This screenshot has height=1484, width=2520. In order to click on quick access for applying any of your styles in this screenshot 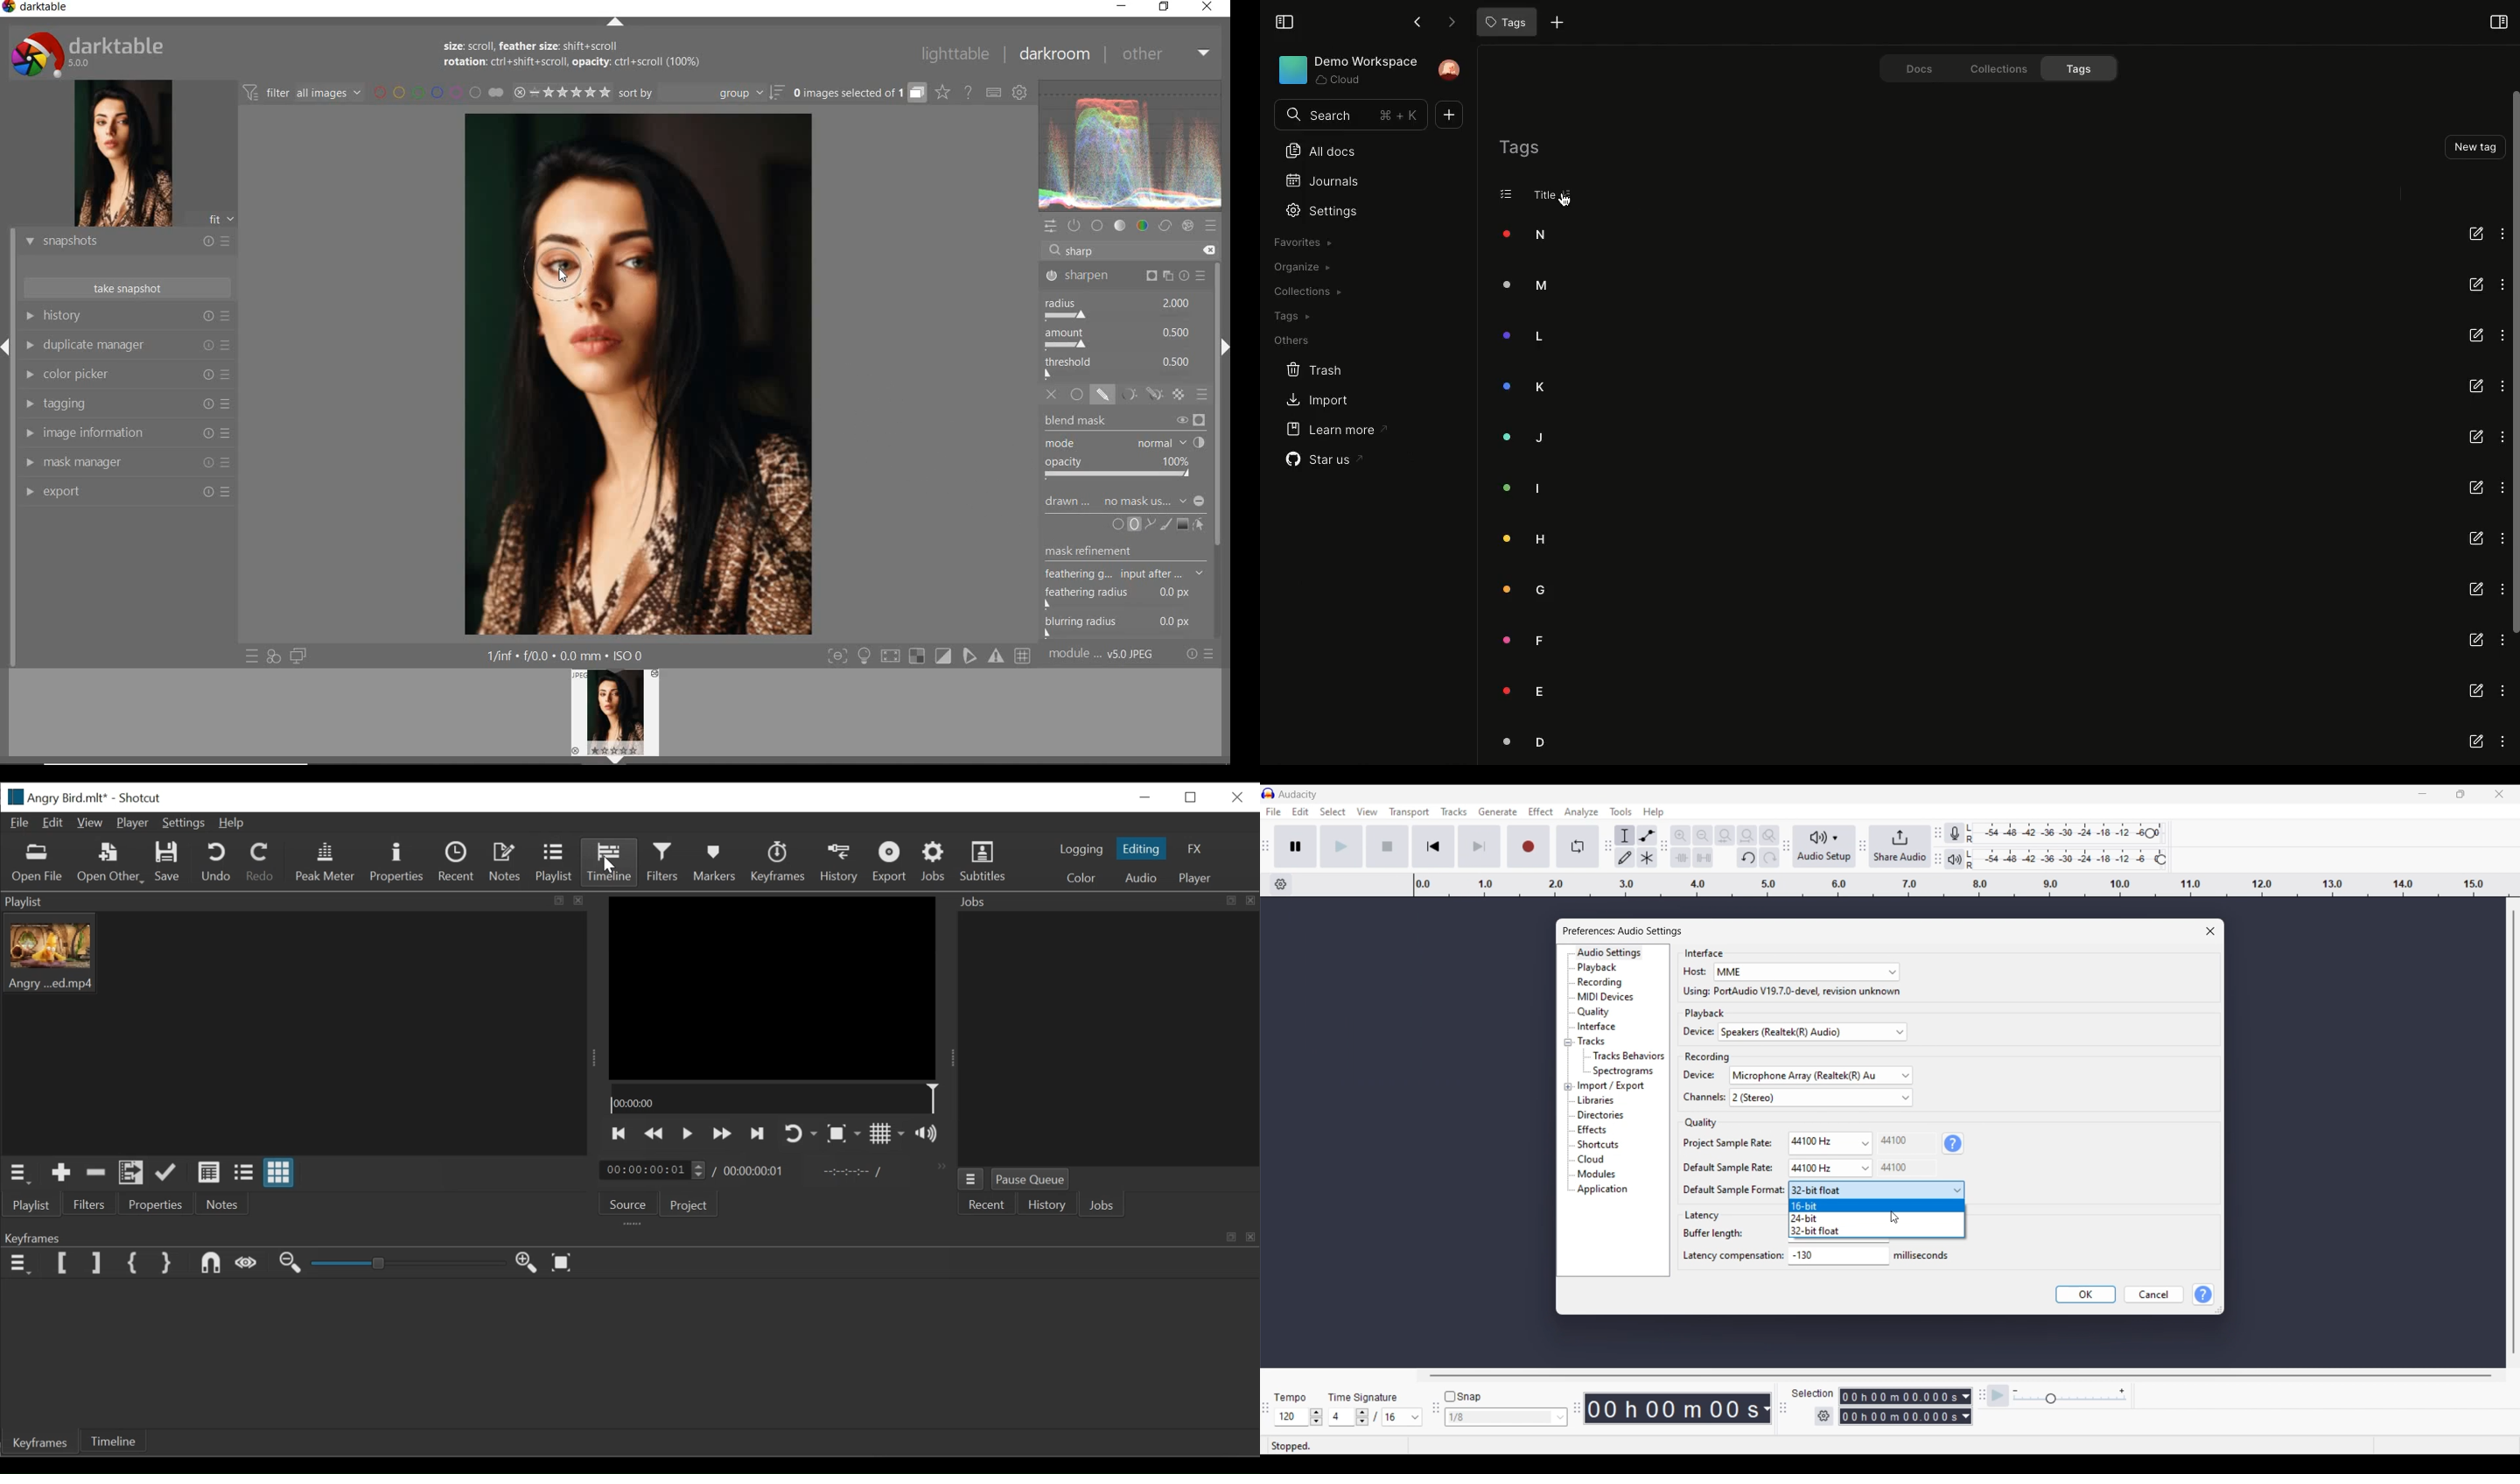, I will do `click(273, 657)`.